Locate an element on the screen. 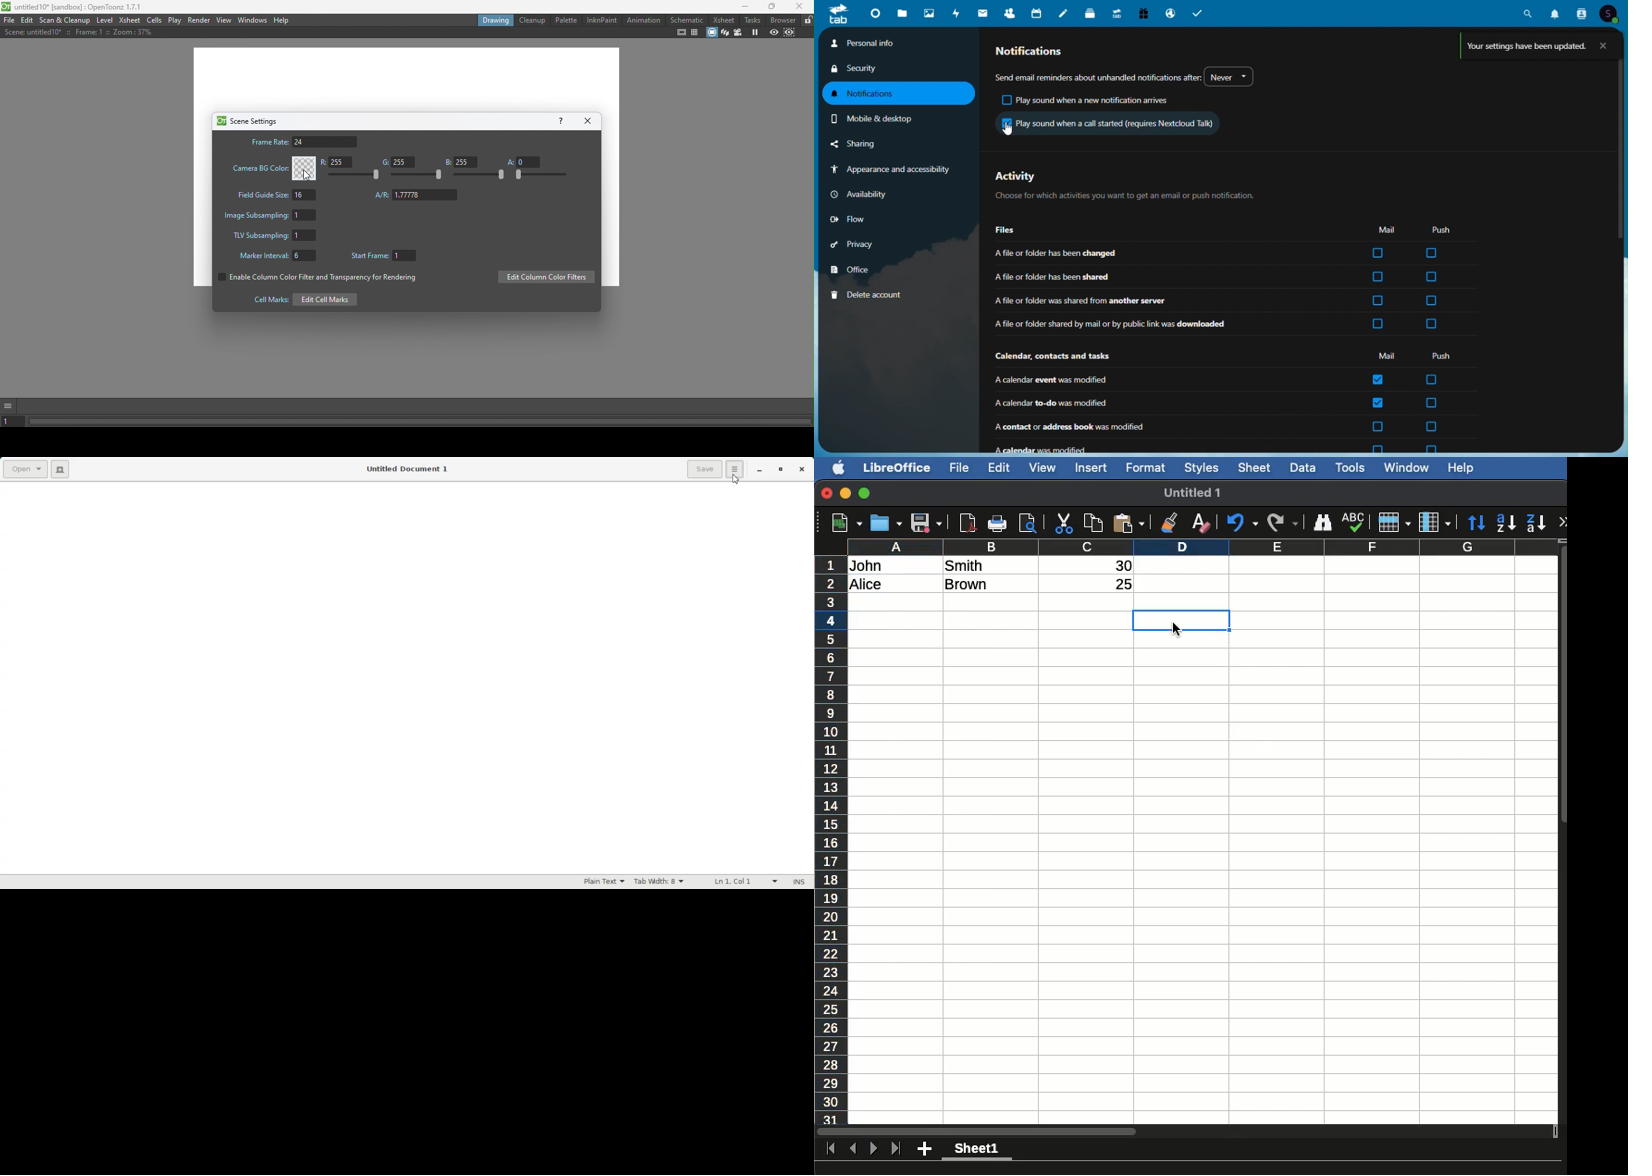 The height and width of the screenshot is (1176, 1652). More is located at coordinates (1563, 521).